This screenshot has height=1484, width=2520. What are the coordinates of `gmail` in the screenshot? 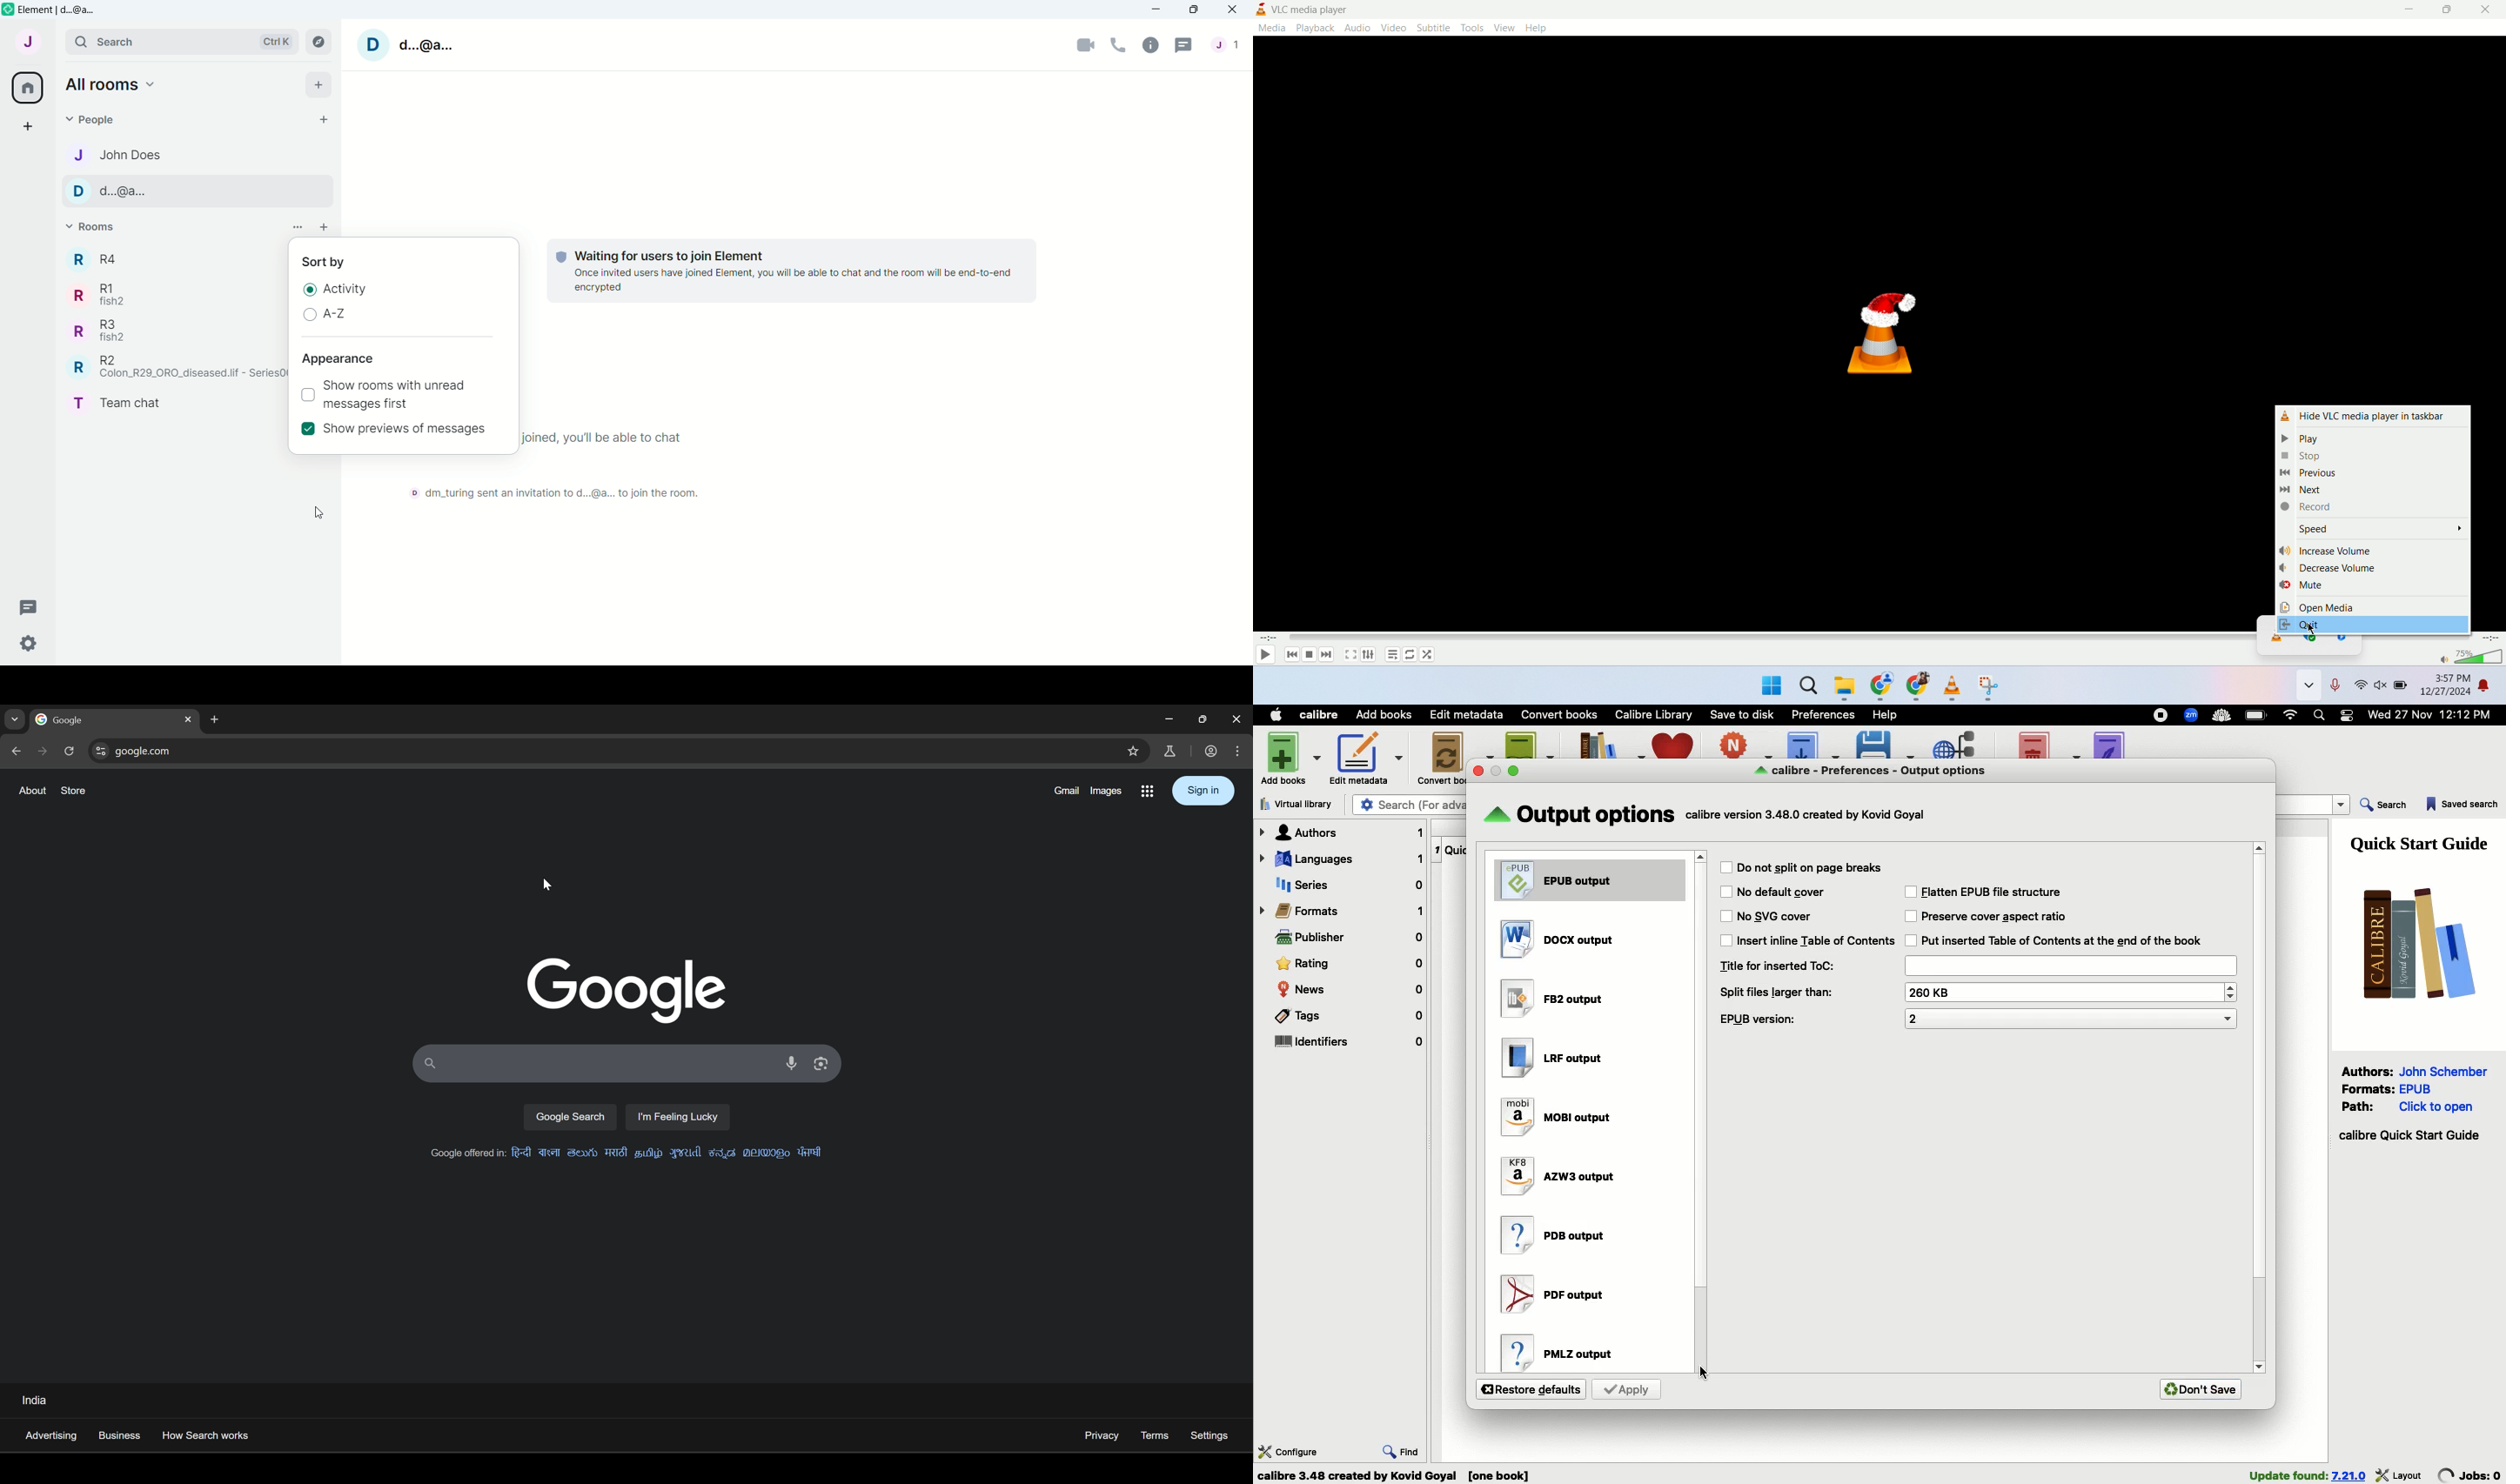 It's located at (1064, 791).